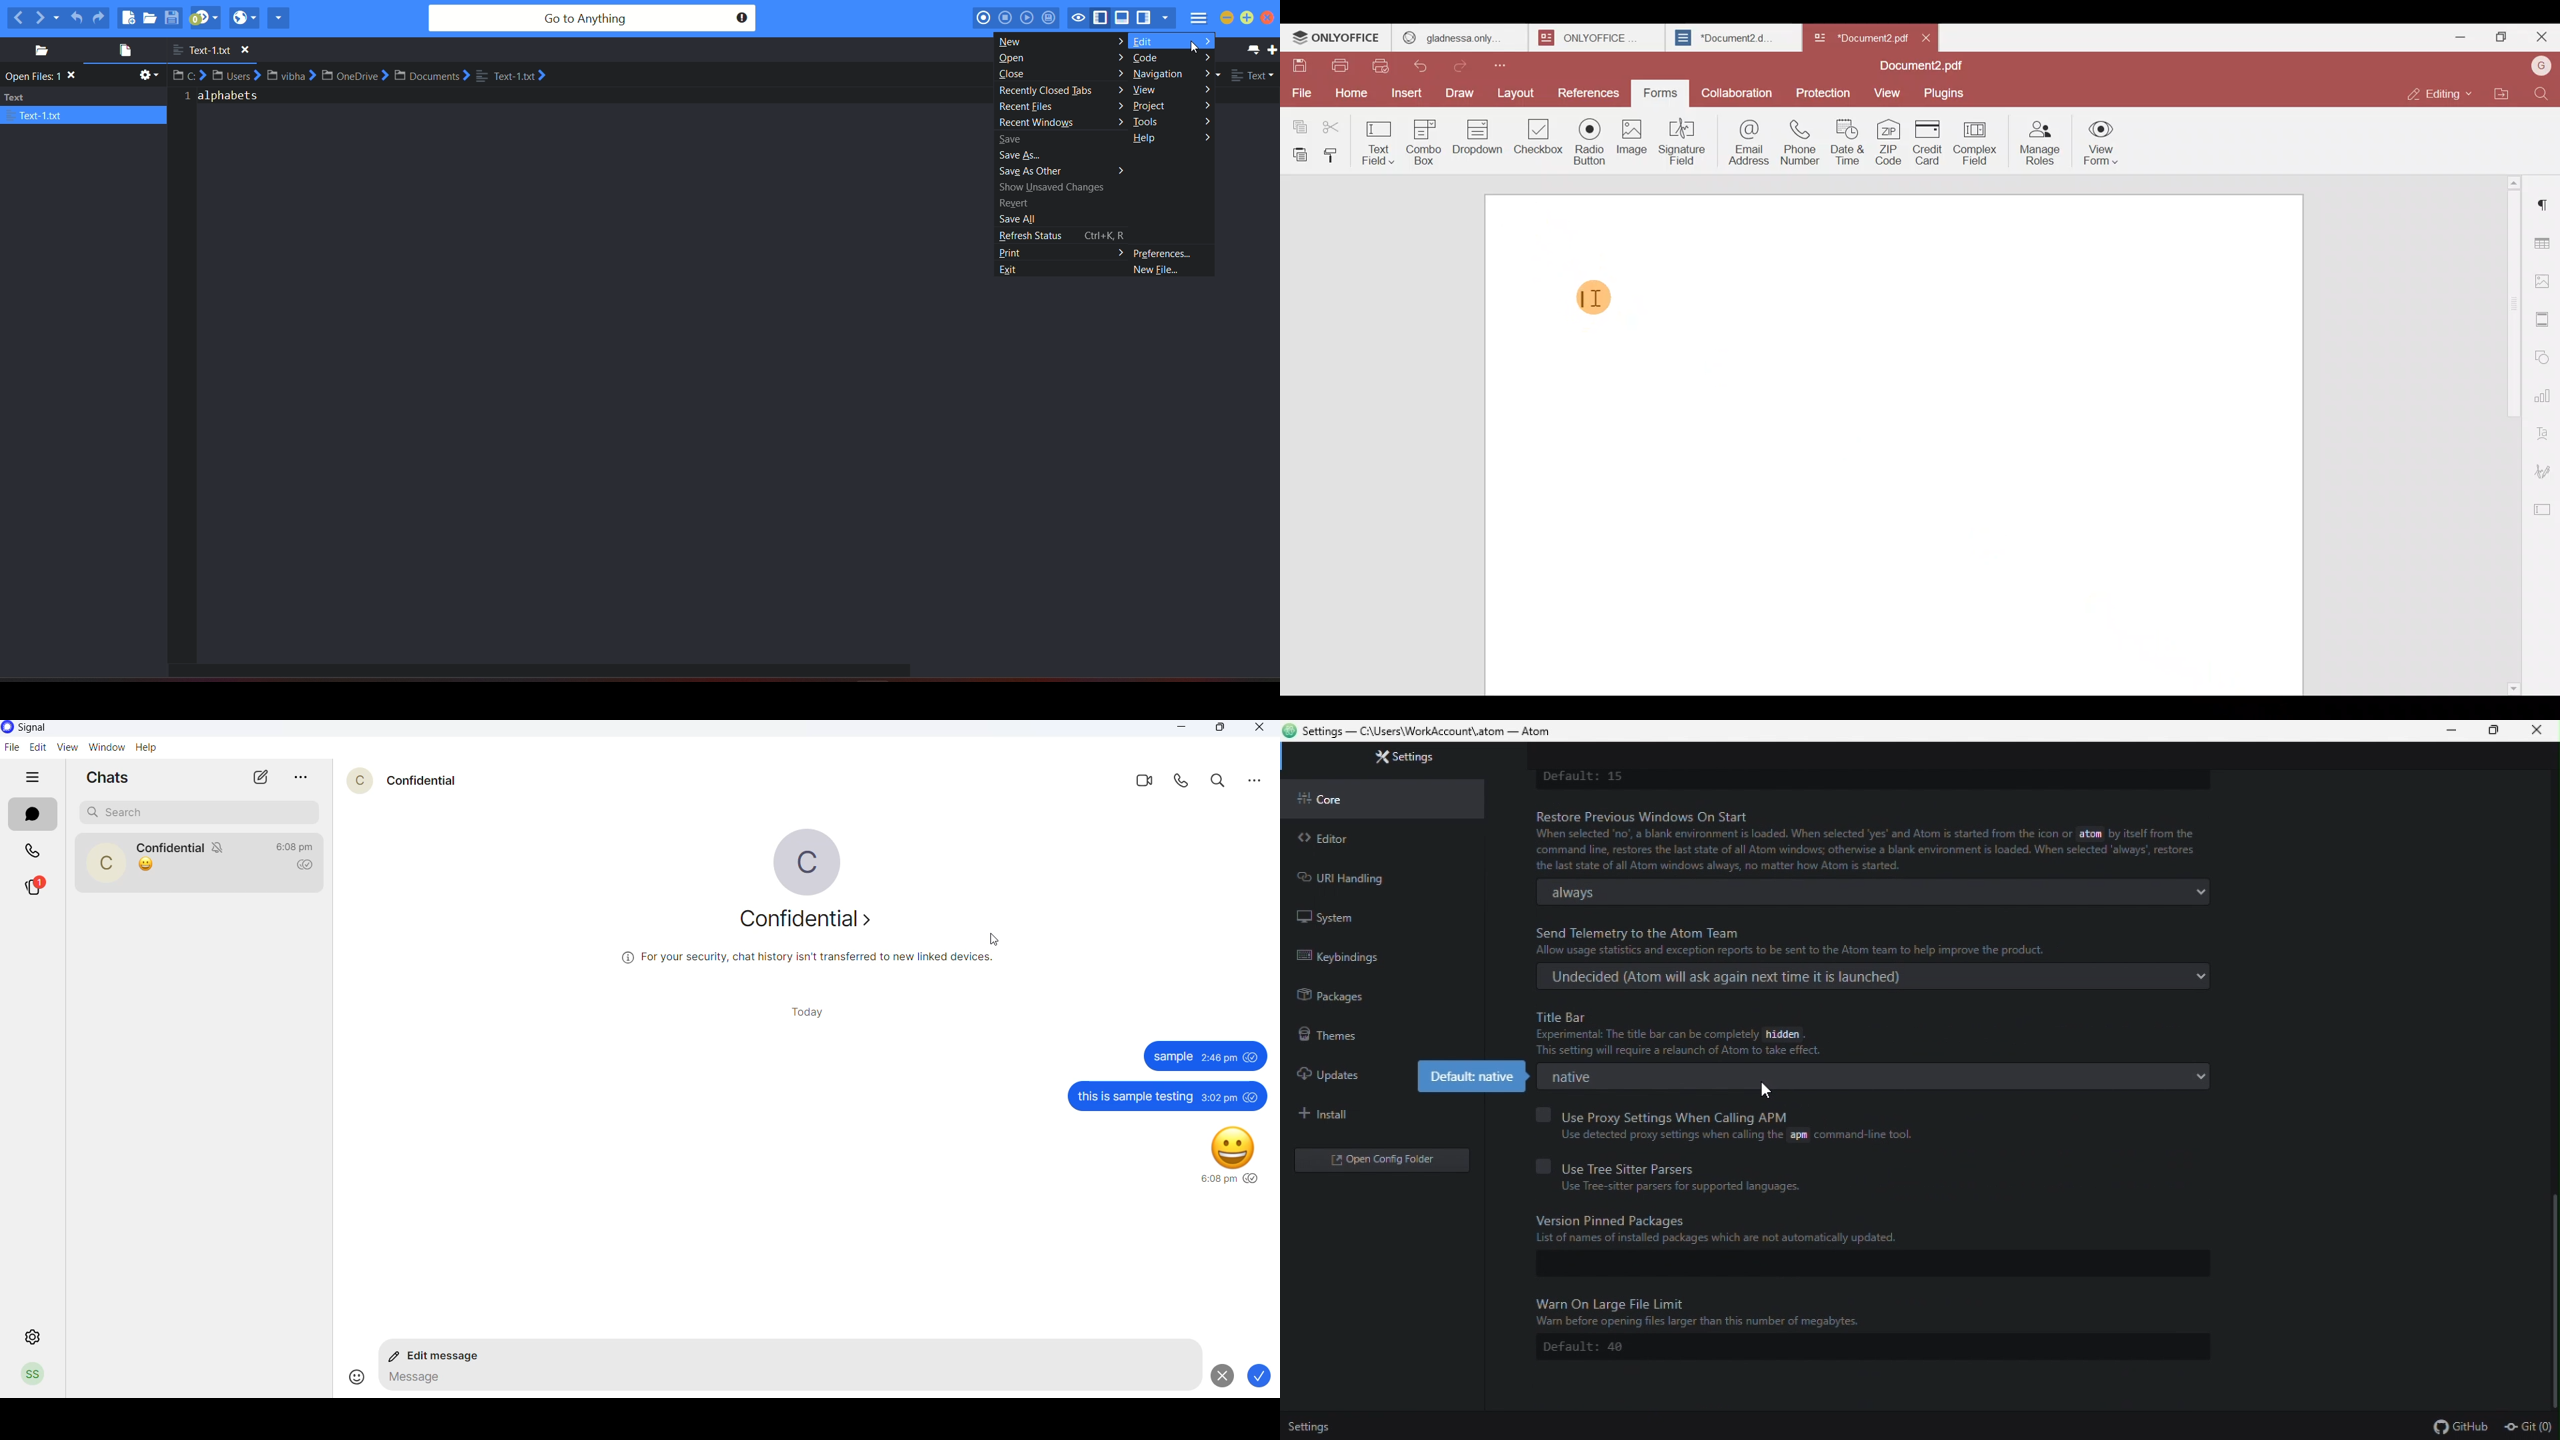 The image size is (2576, 1456). Describe the element at coordinates (2541, 507) in the screenshot. I see `Form settings` at that location.